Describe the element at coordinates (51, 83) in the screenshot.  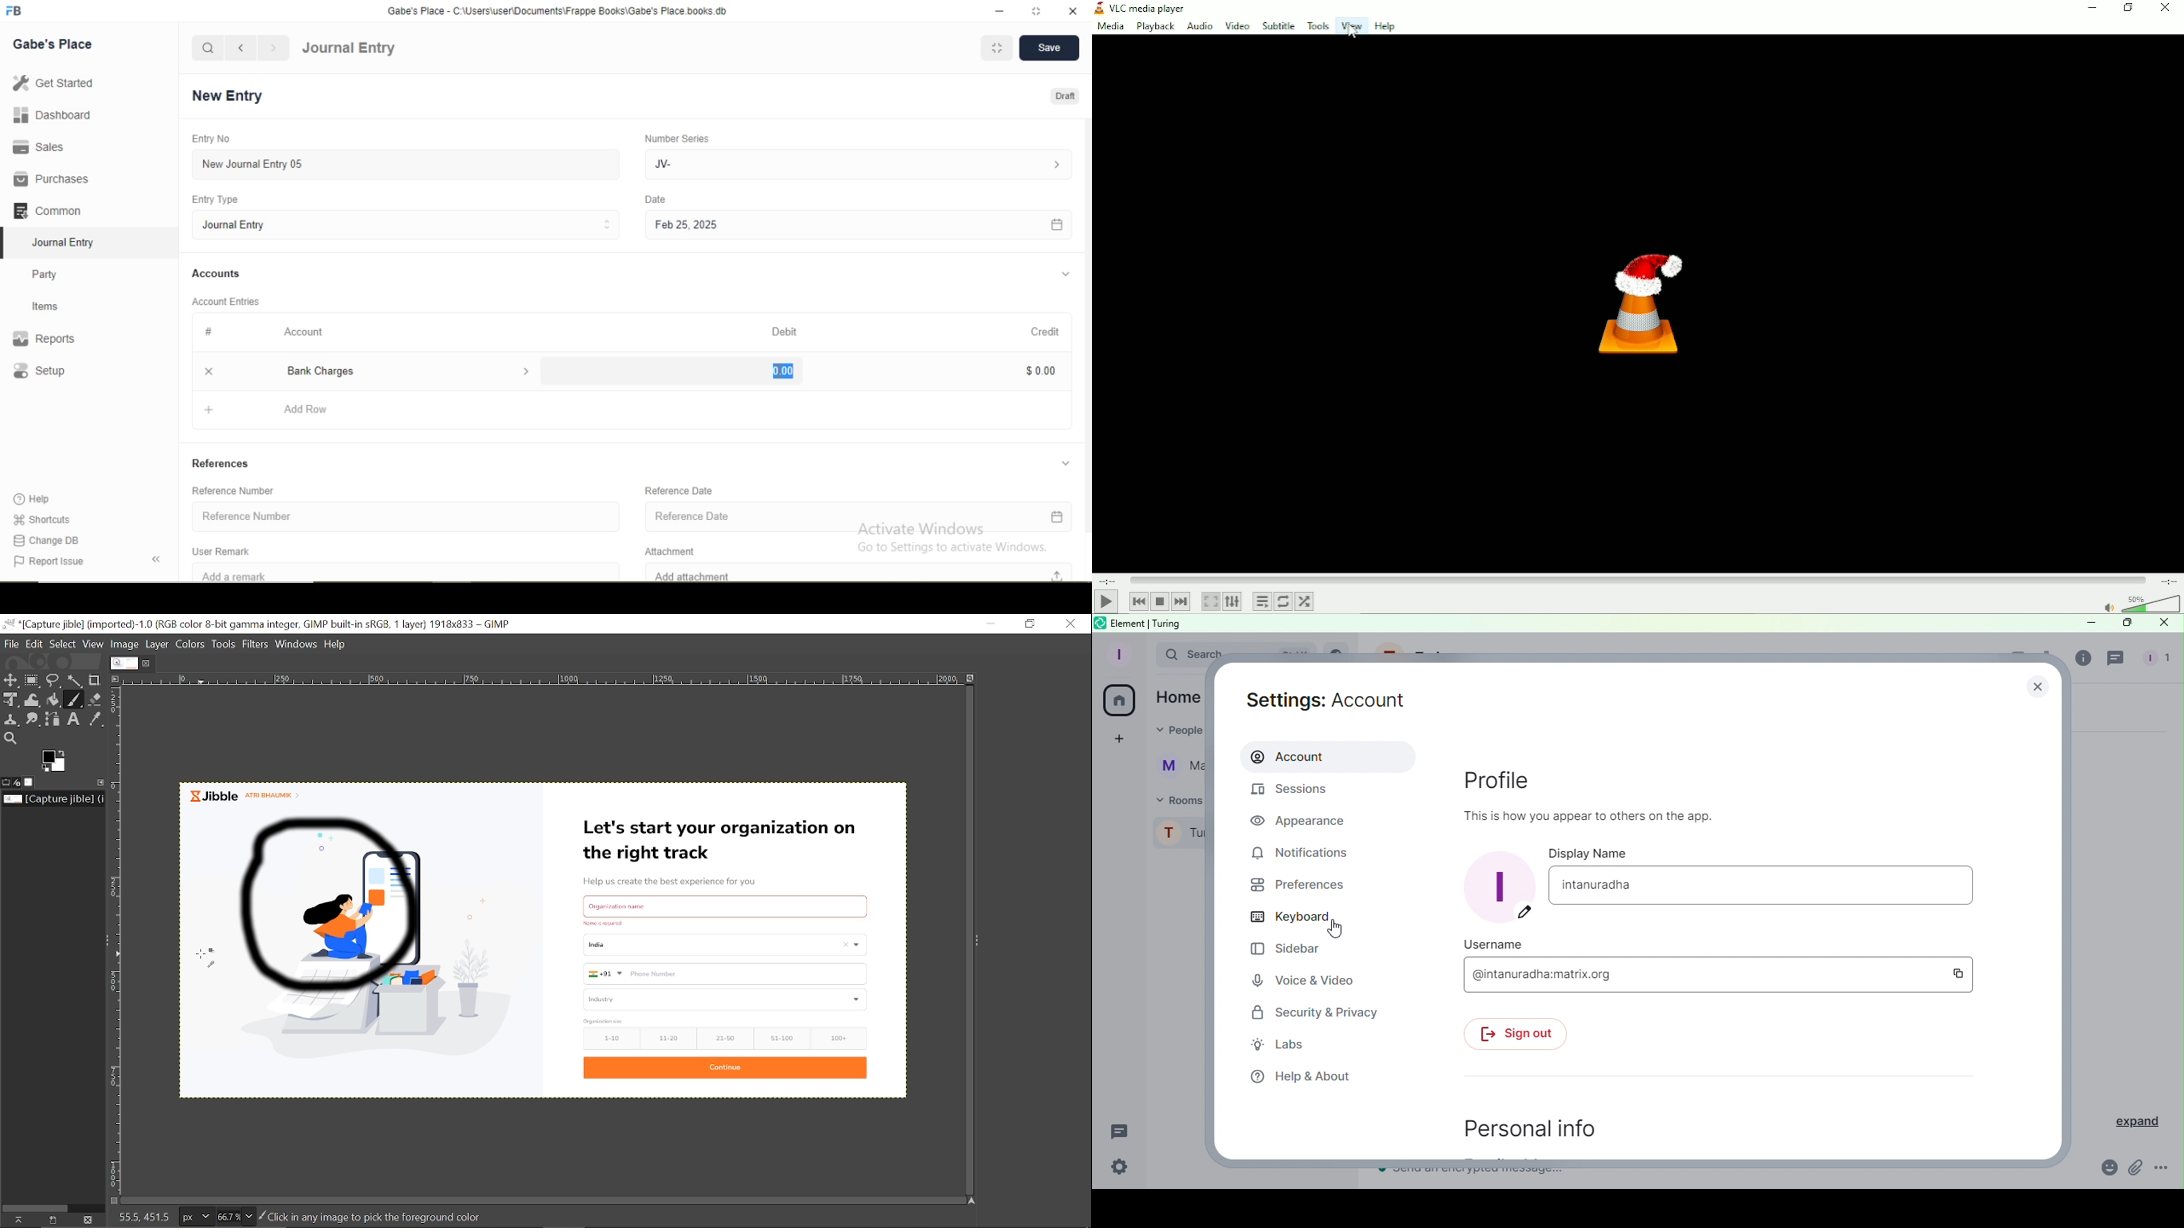
I see `Get Started` at that location.